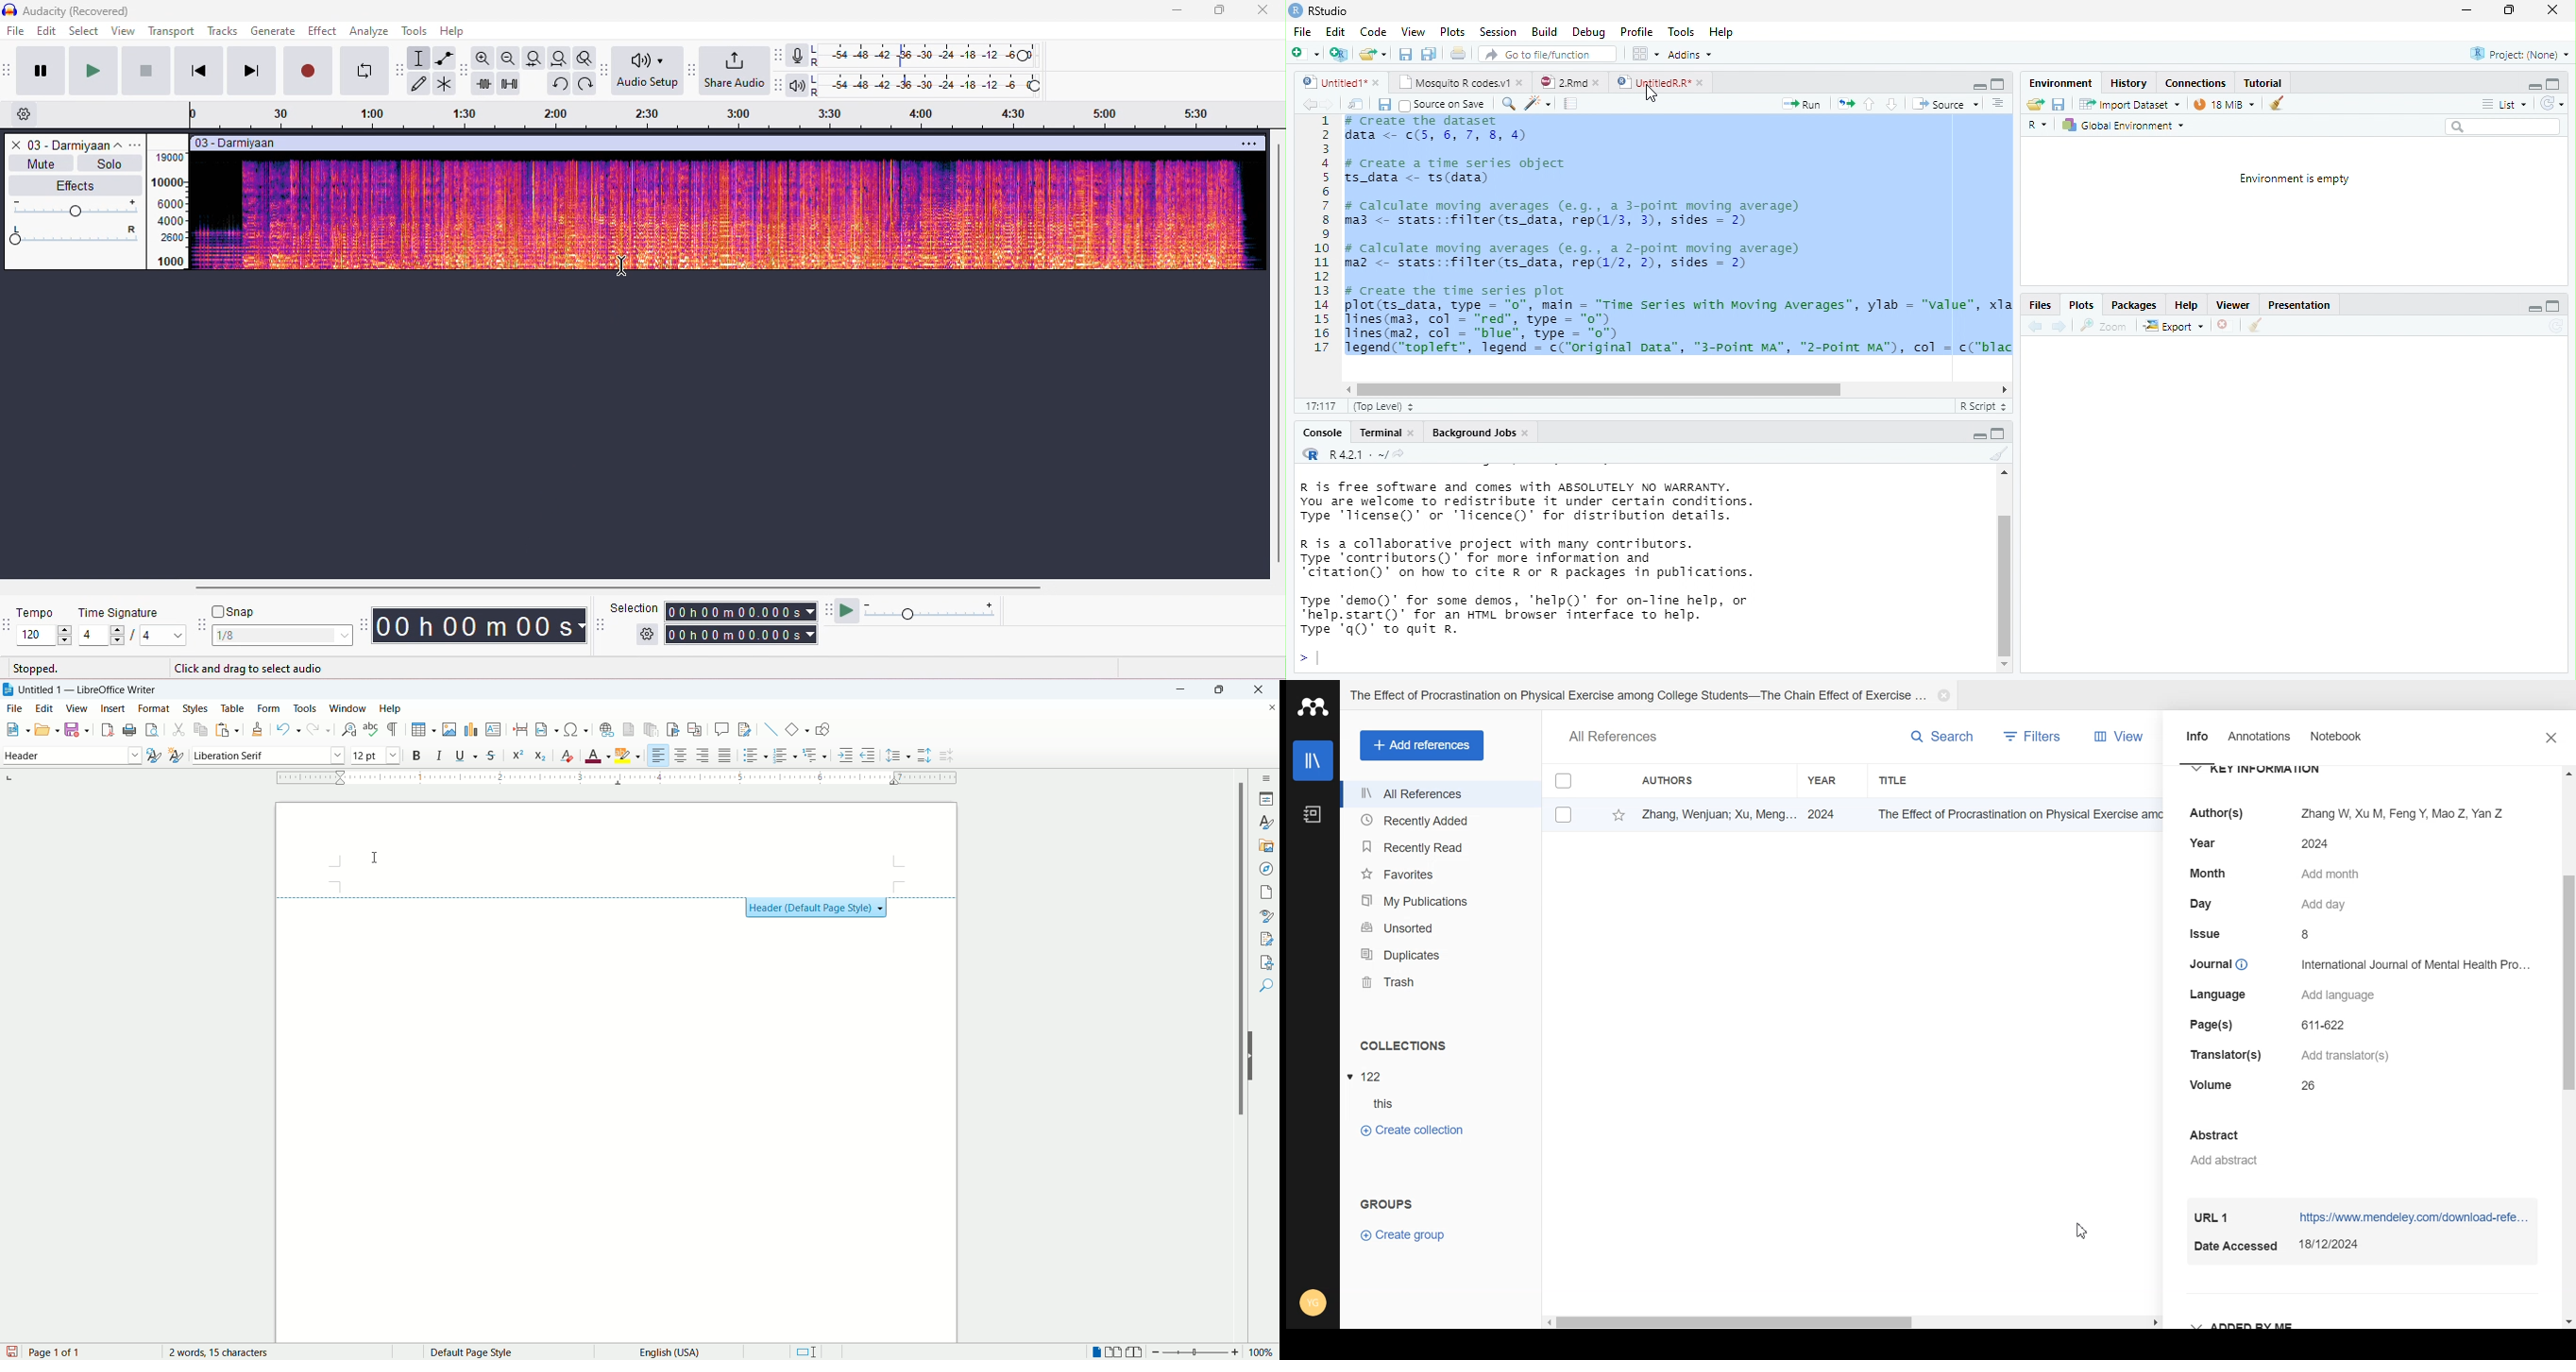  Describe the element at coordinates (138, 144) in the screenshot. I see `options` at that location.